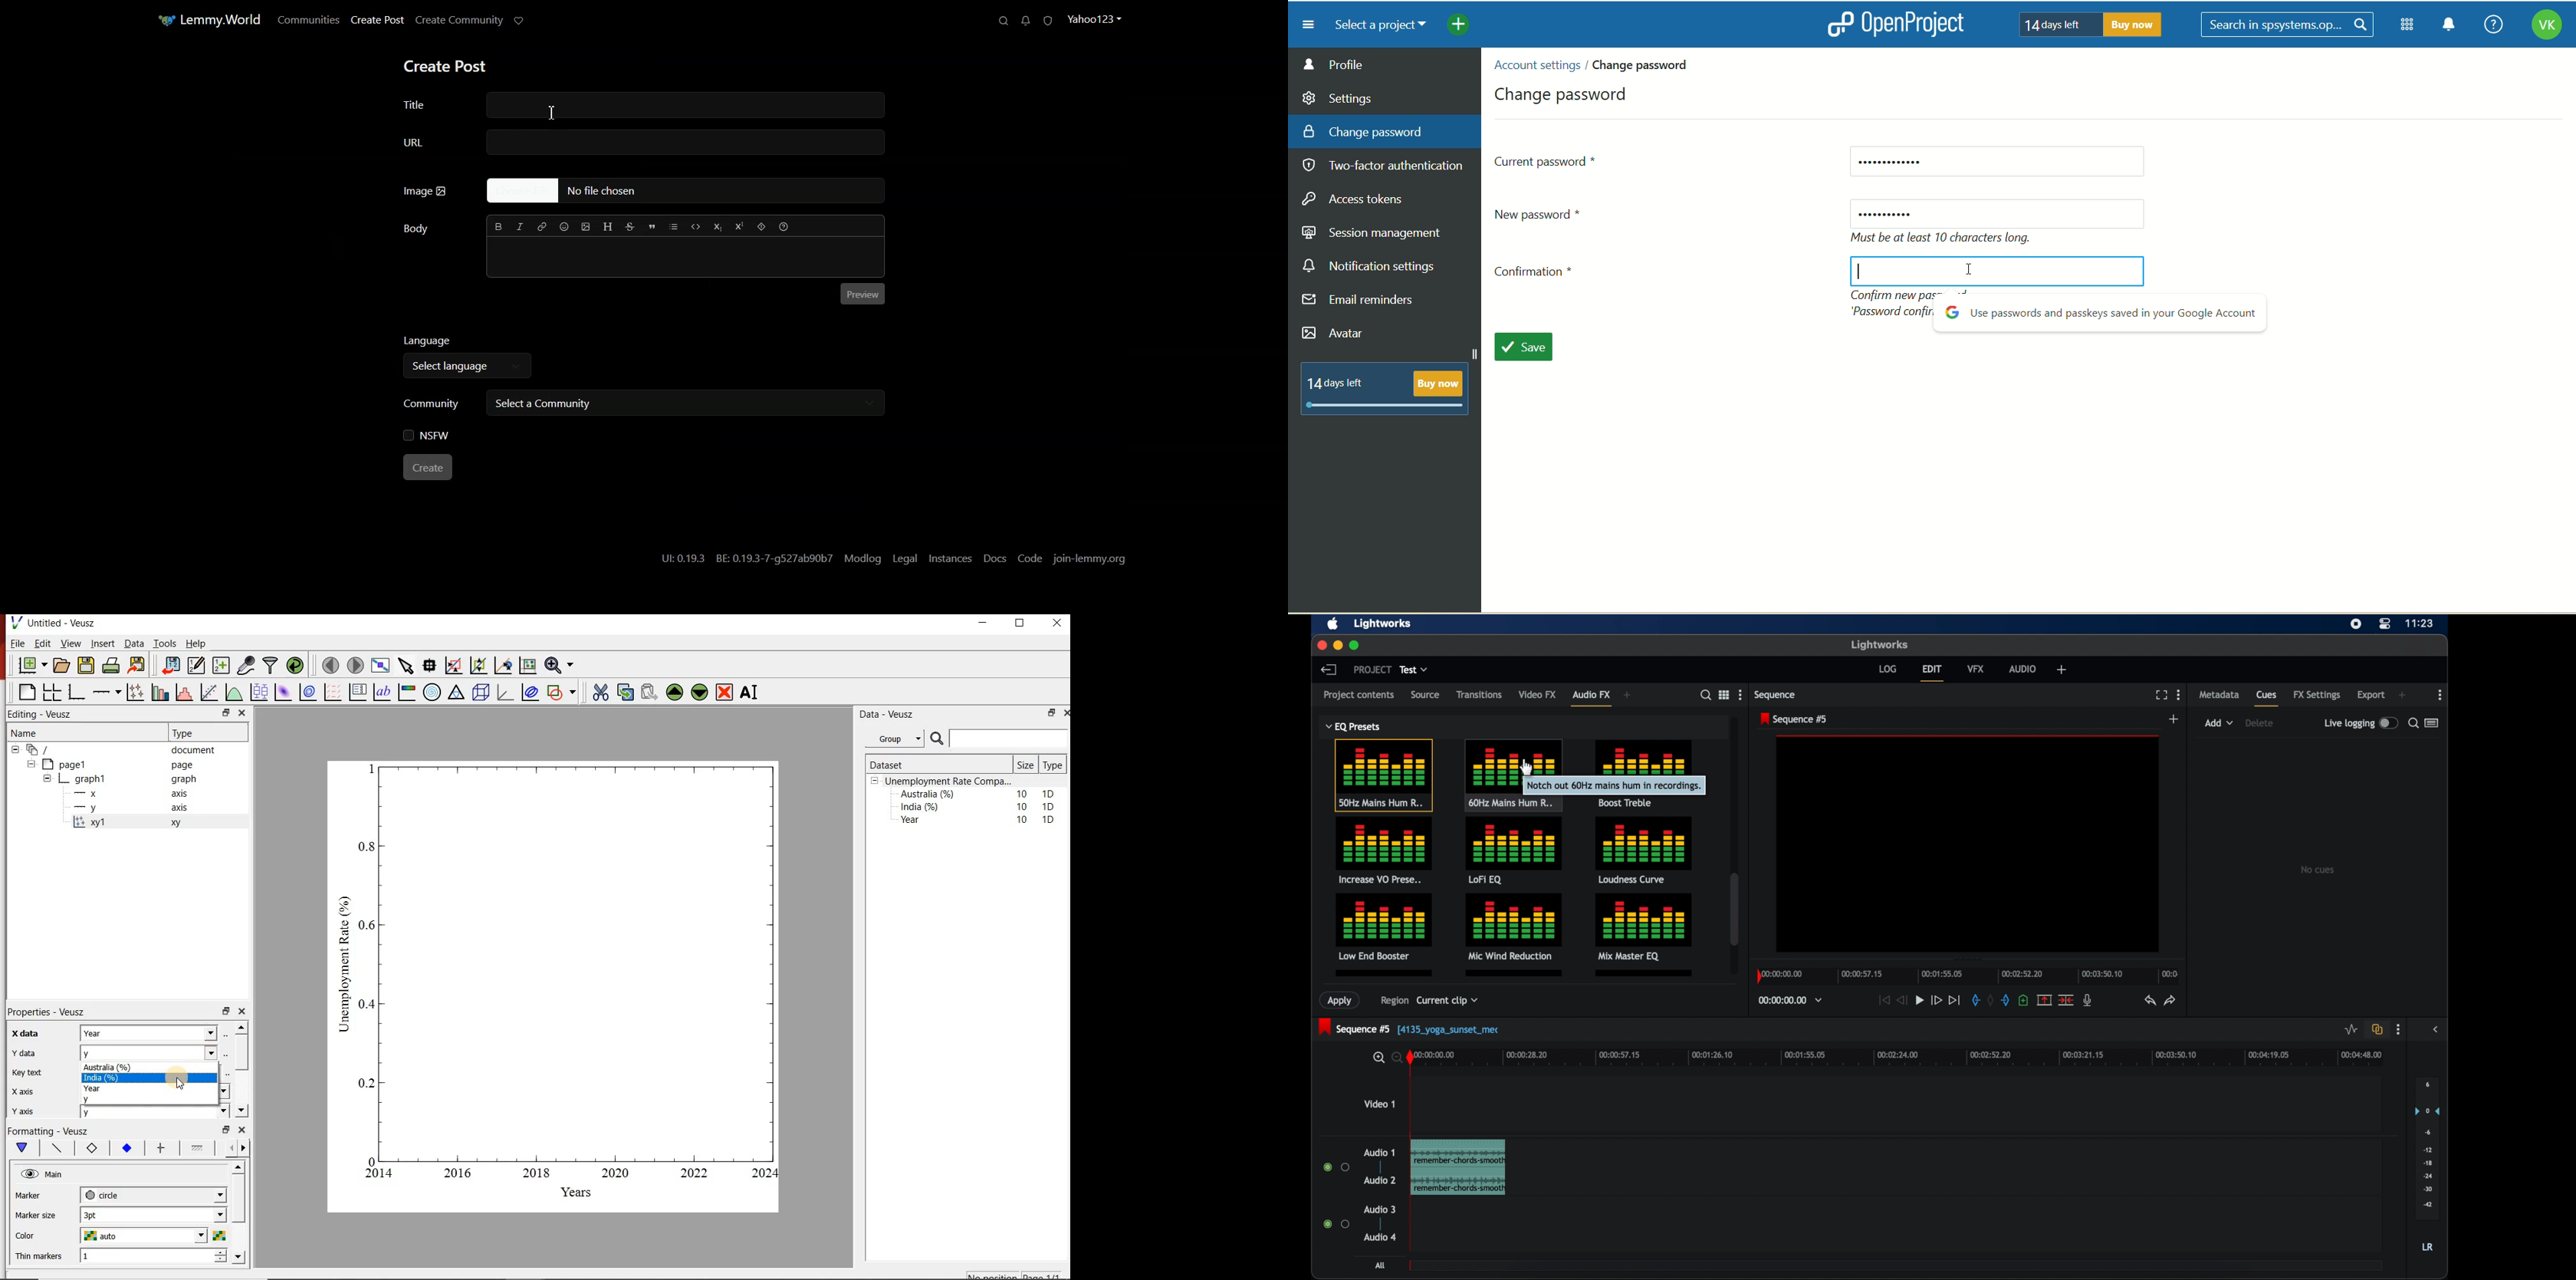  What do you see at coordinates (1724, 694) in the screenshot?
I see `toggle list or tile view` at bounding box center [1724, 694].